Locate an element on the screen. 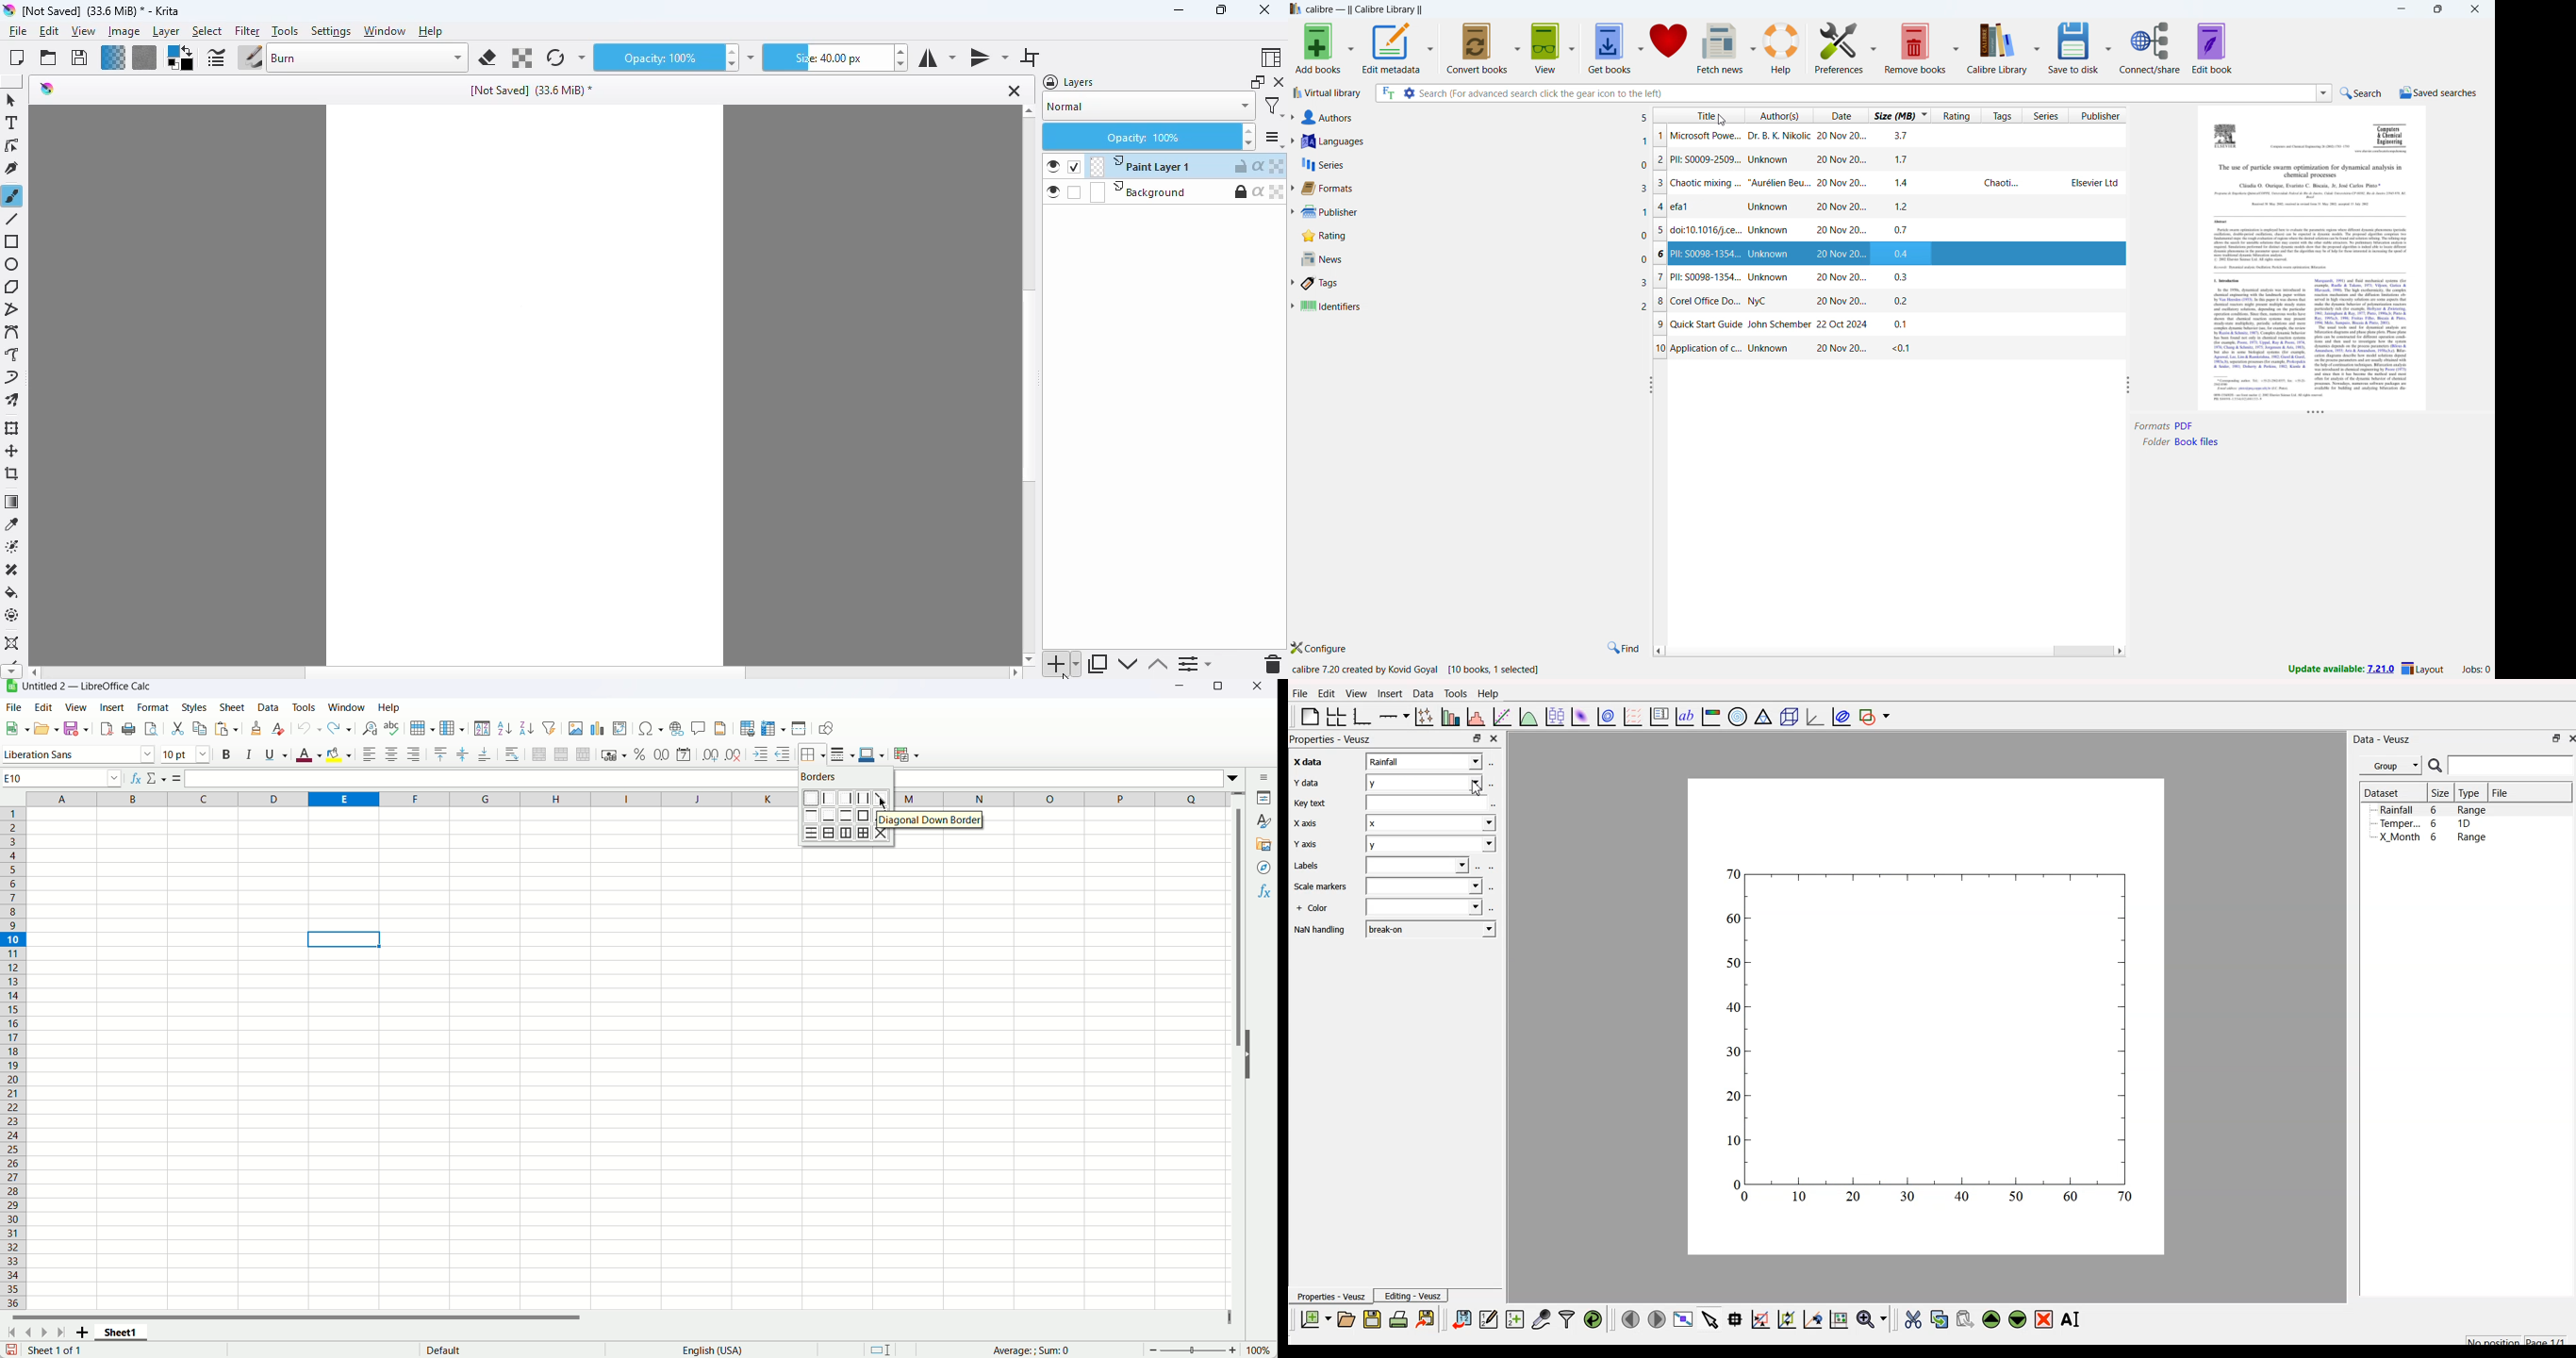  maximize is located at coordinates (2438, 8).